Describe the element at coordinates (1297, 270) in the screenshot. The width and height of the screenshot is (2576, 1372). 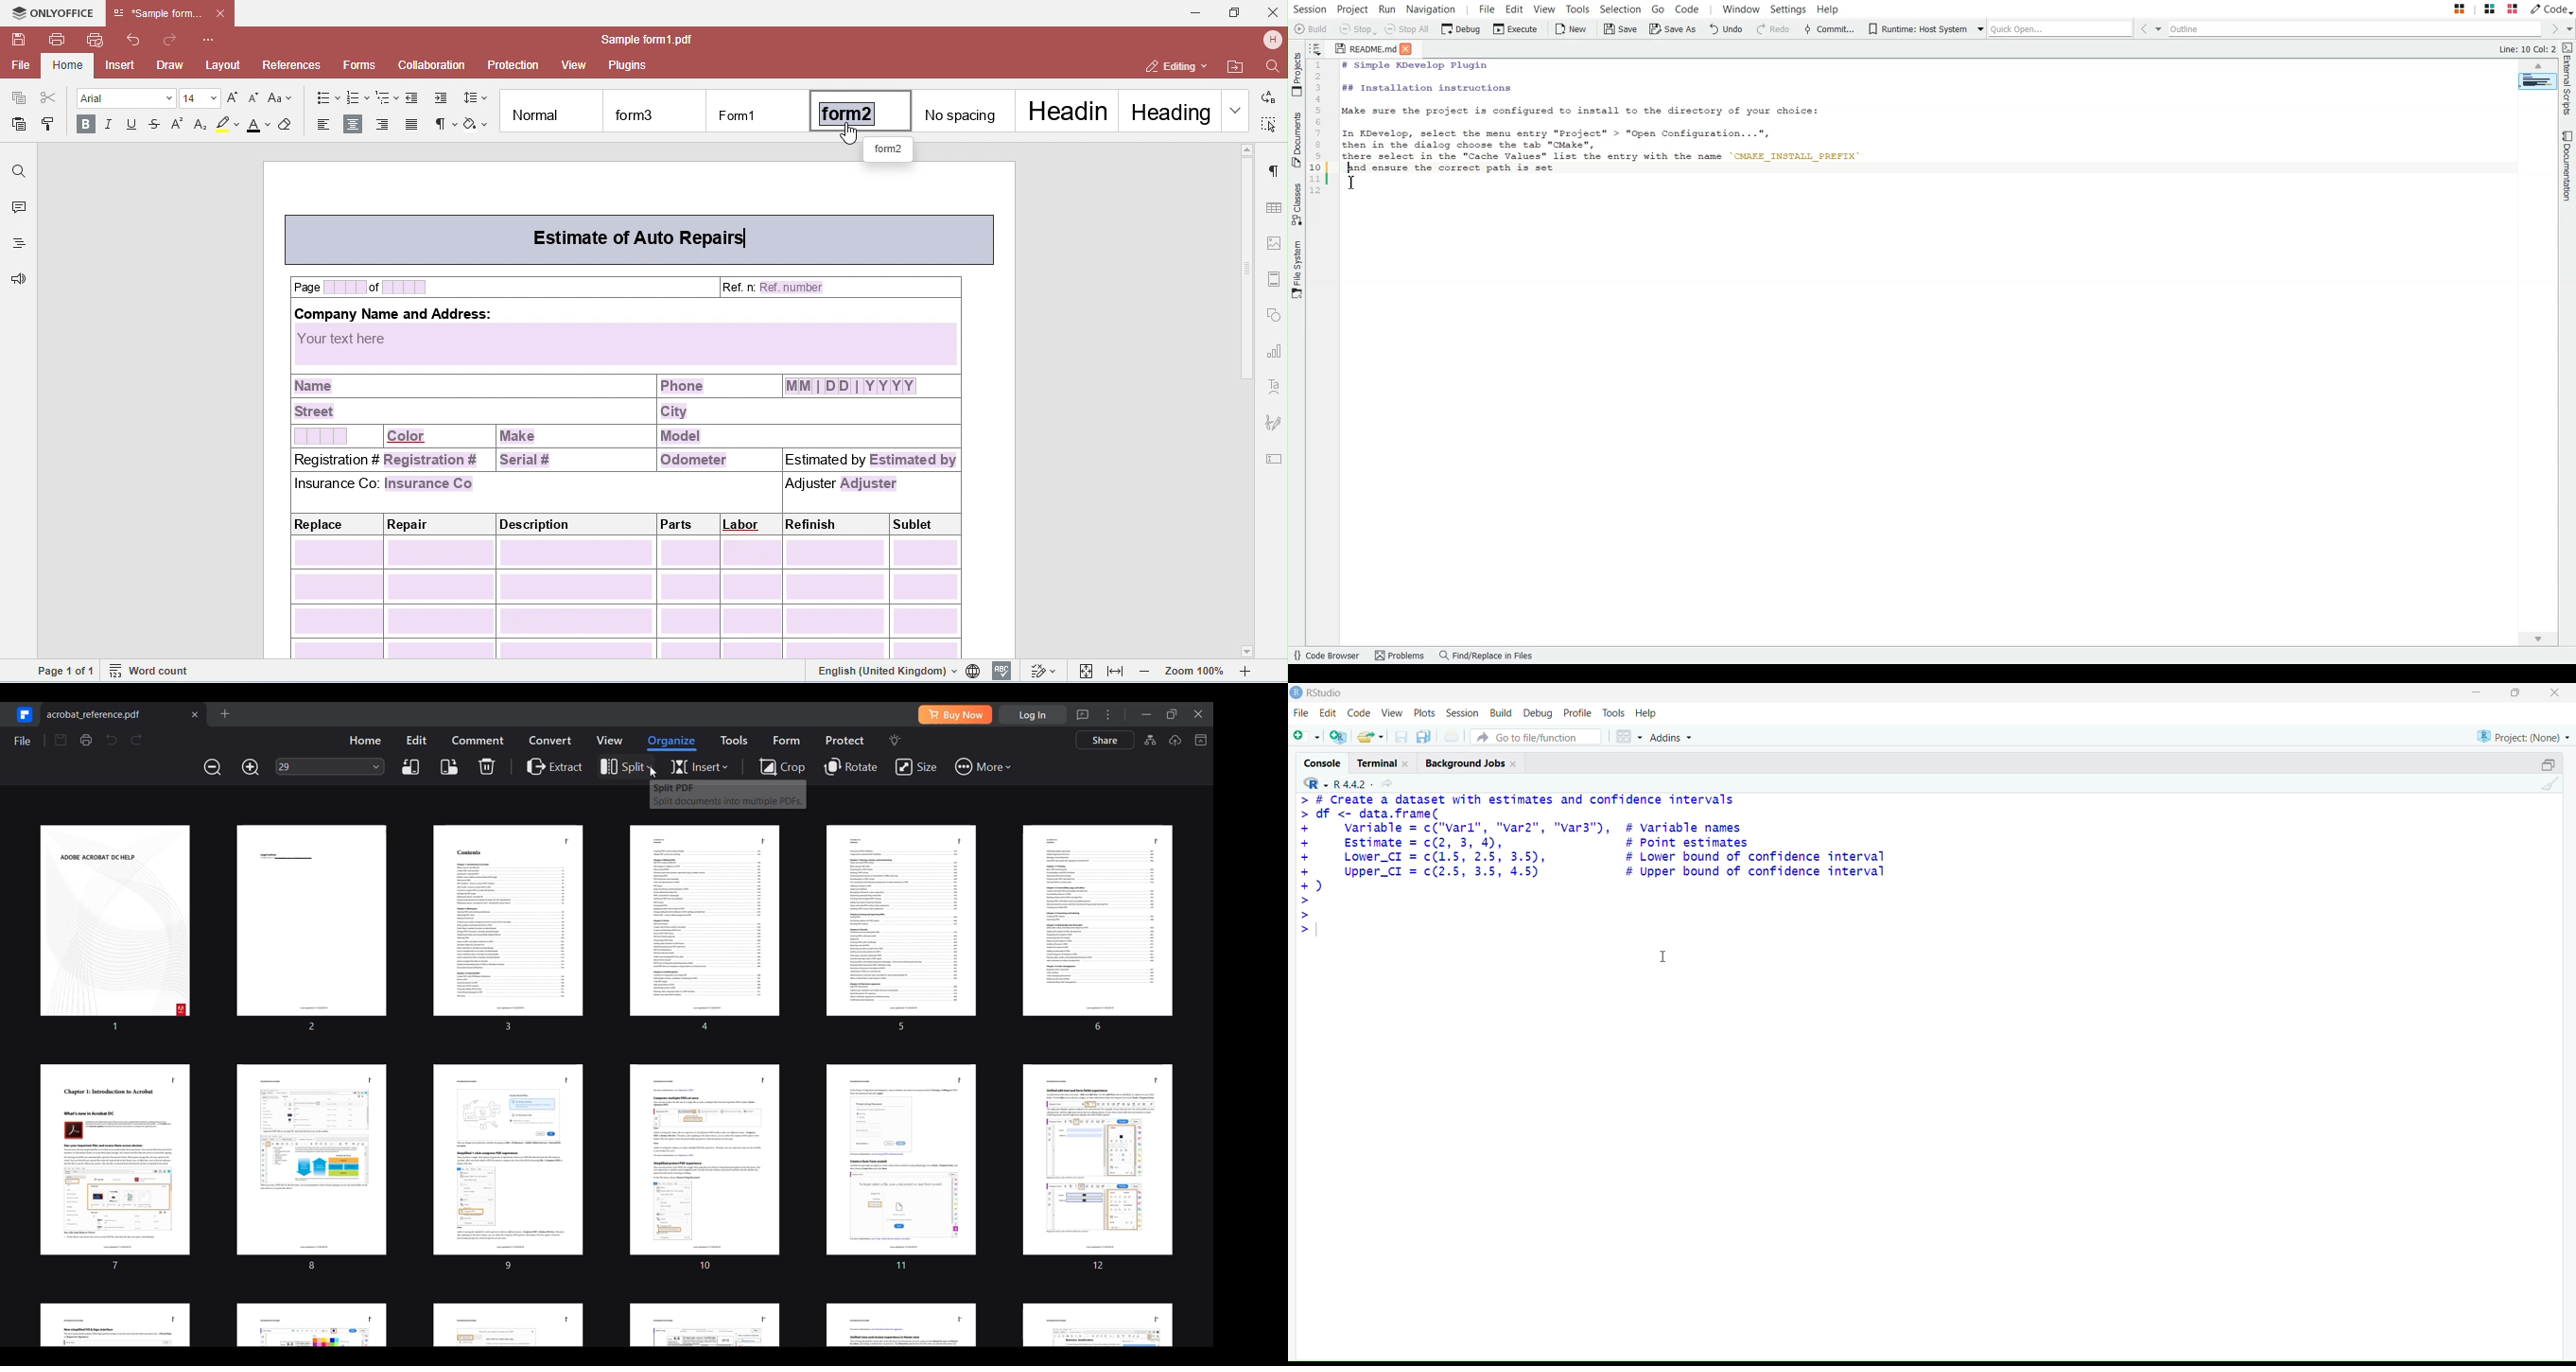
I see `File System` at that location.